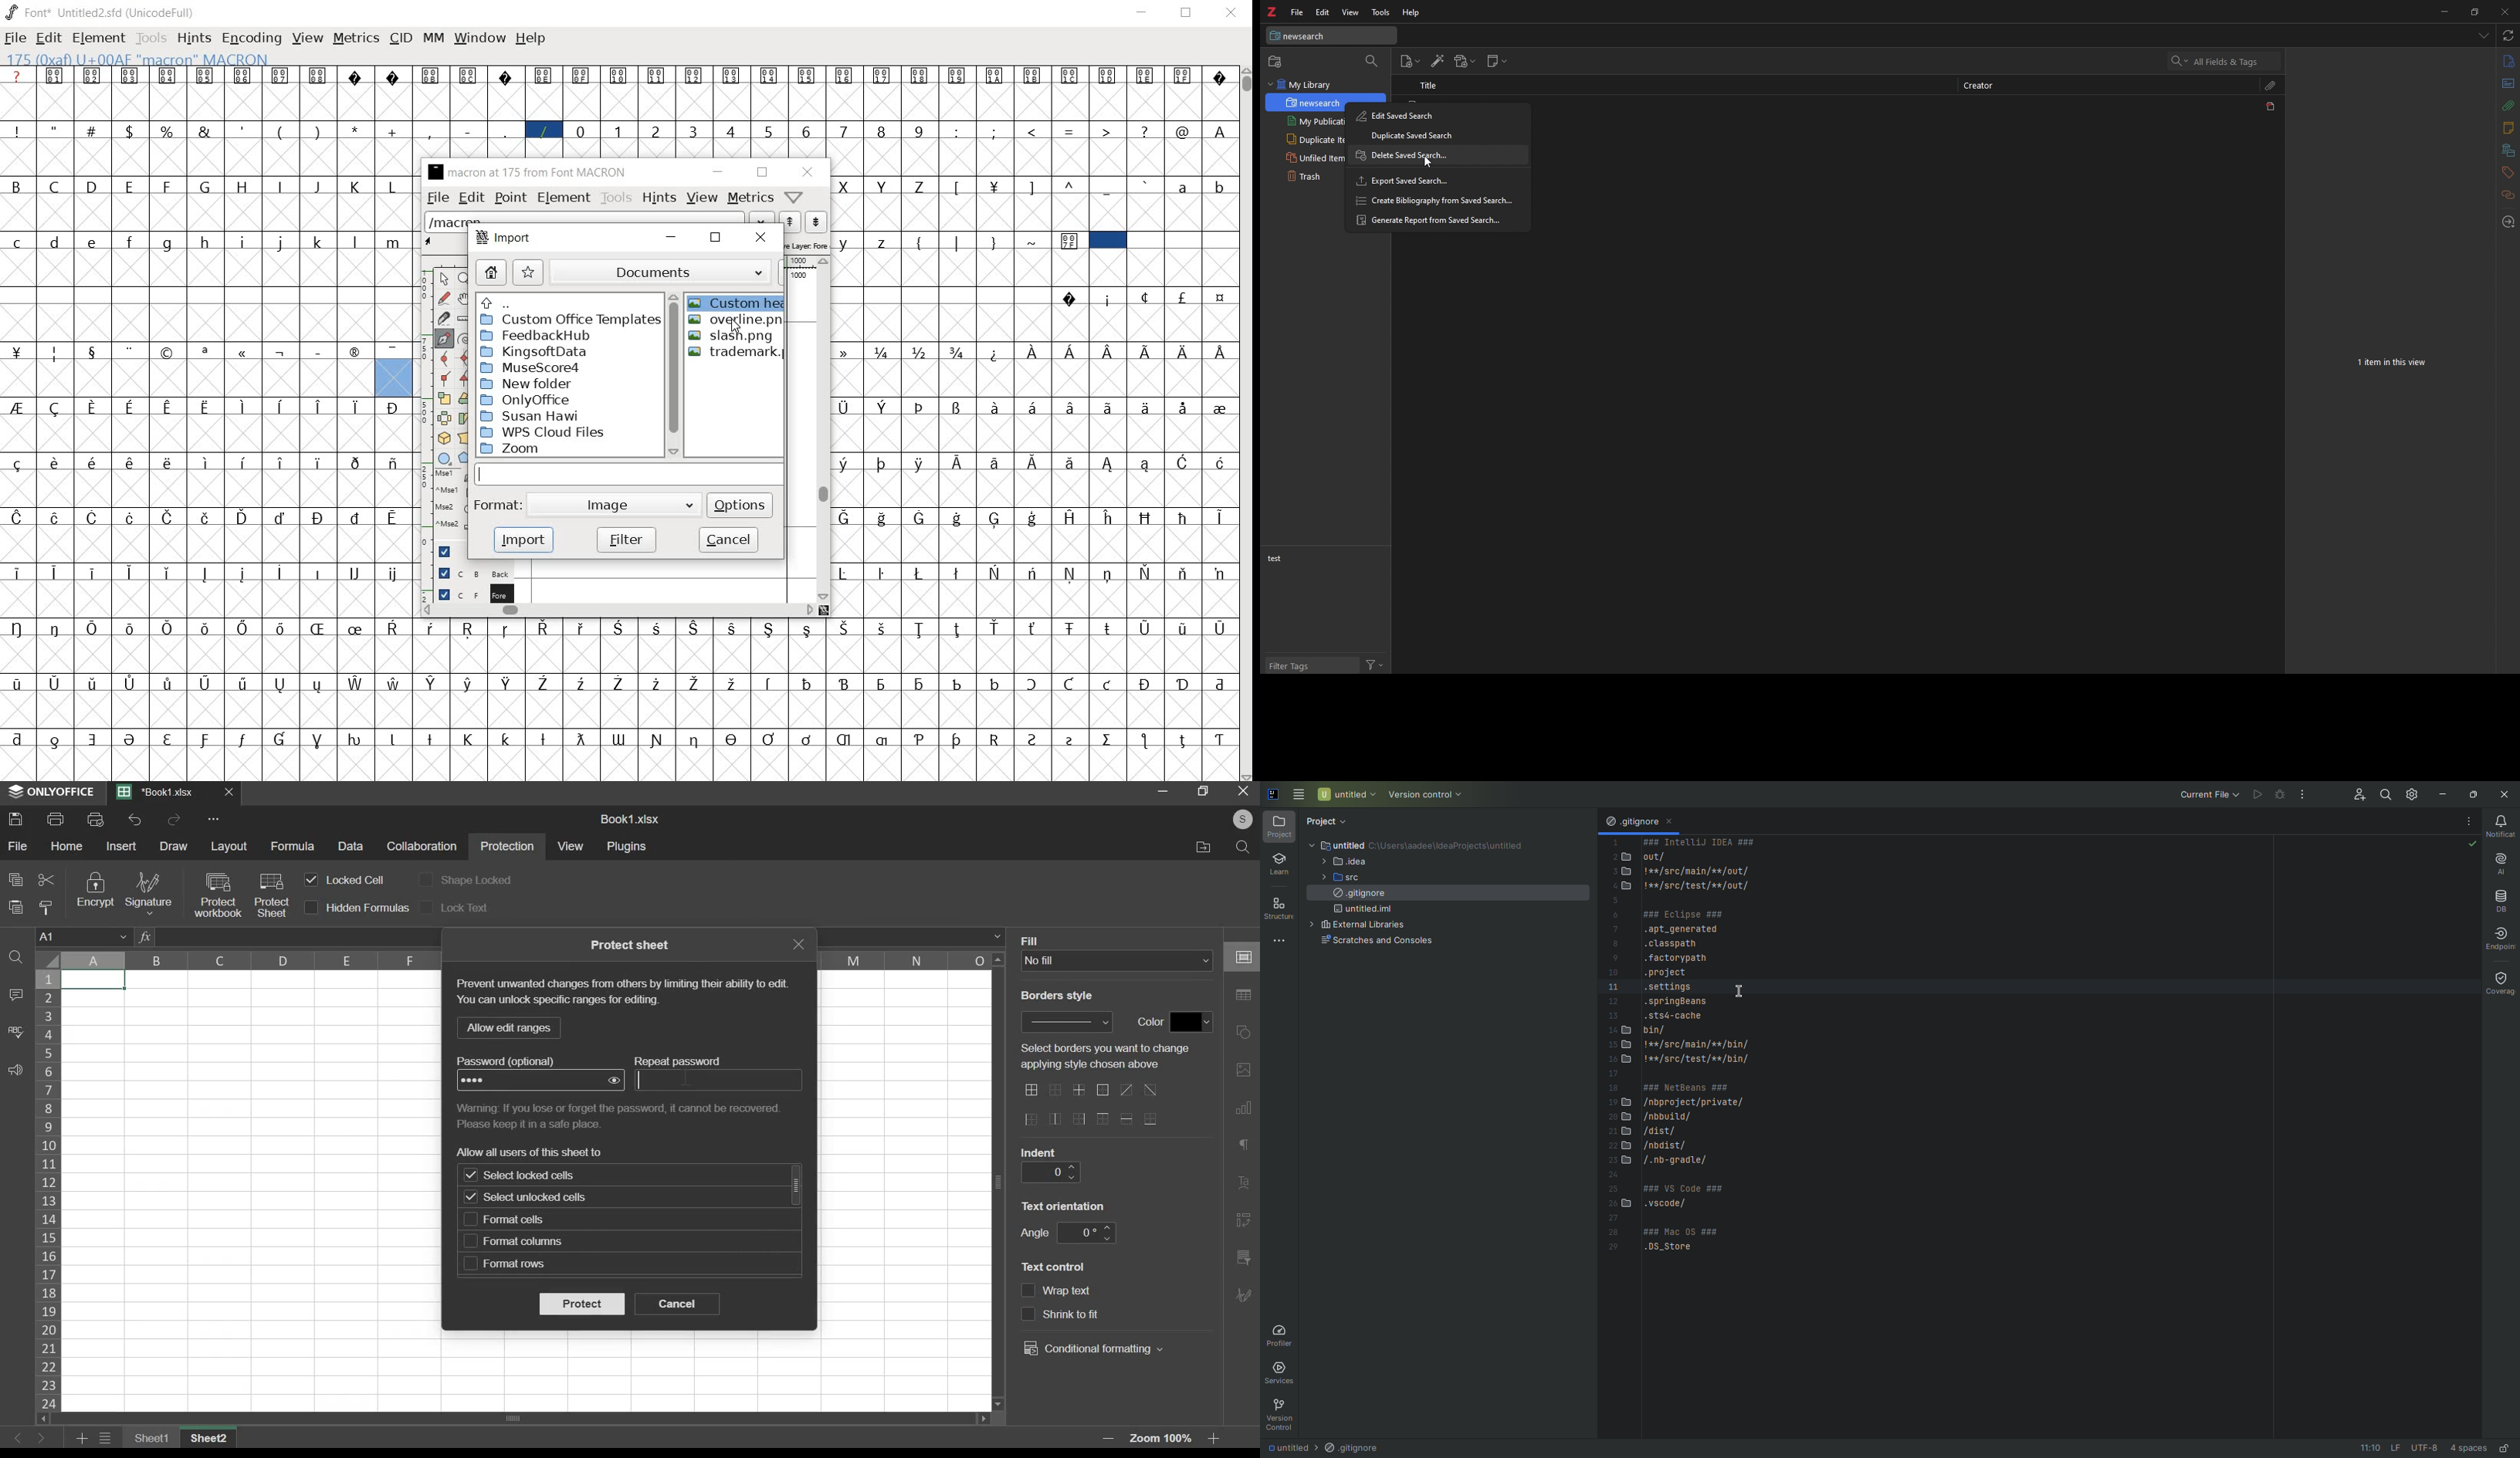 This screenshot has height=1484, width=2520. What do you see at coordinates (1103, 1120) in the screenshot?
I see `border options` at bounding box center [1103, 1120].